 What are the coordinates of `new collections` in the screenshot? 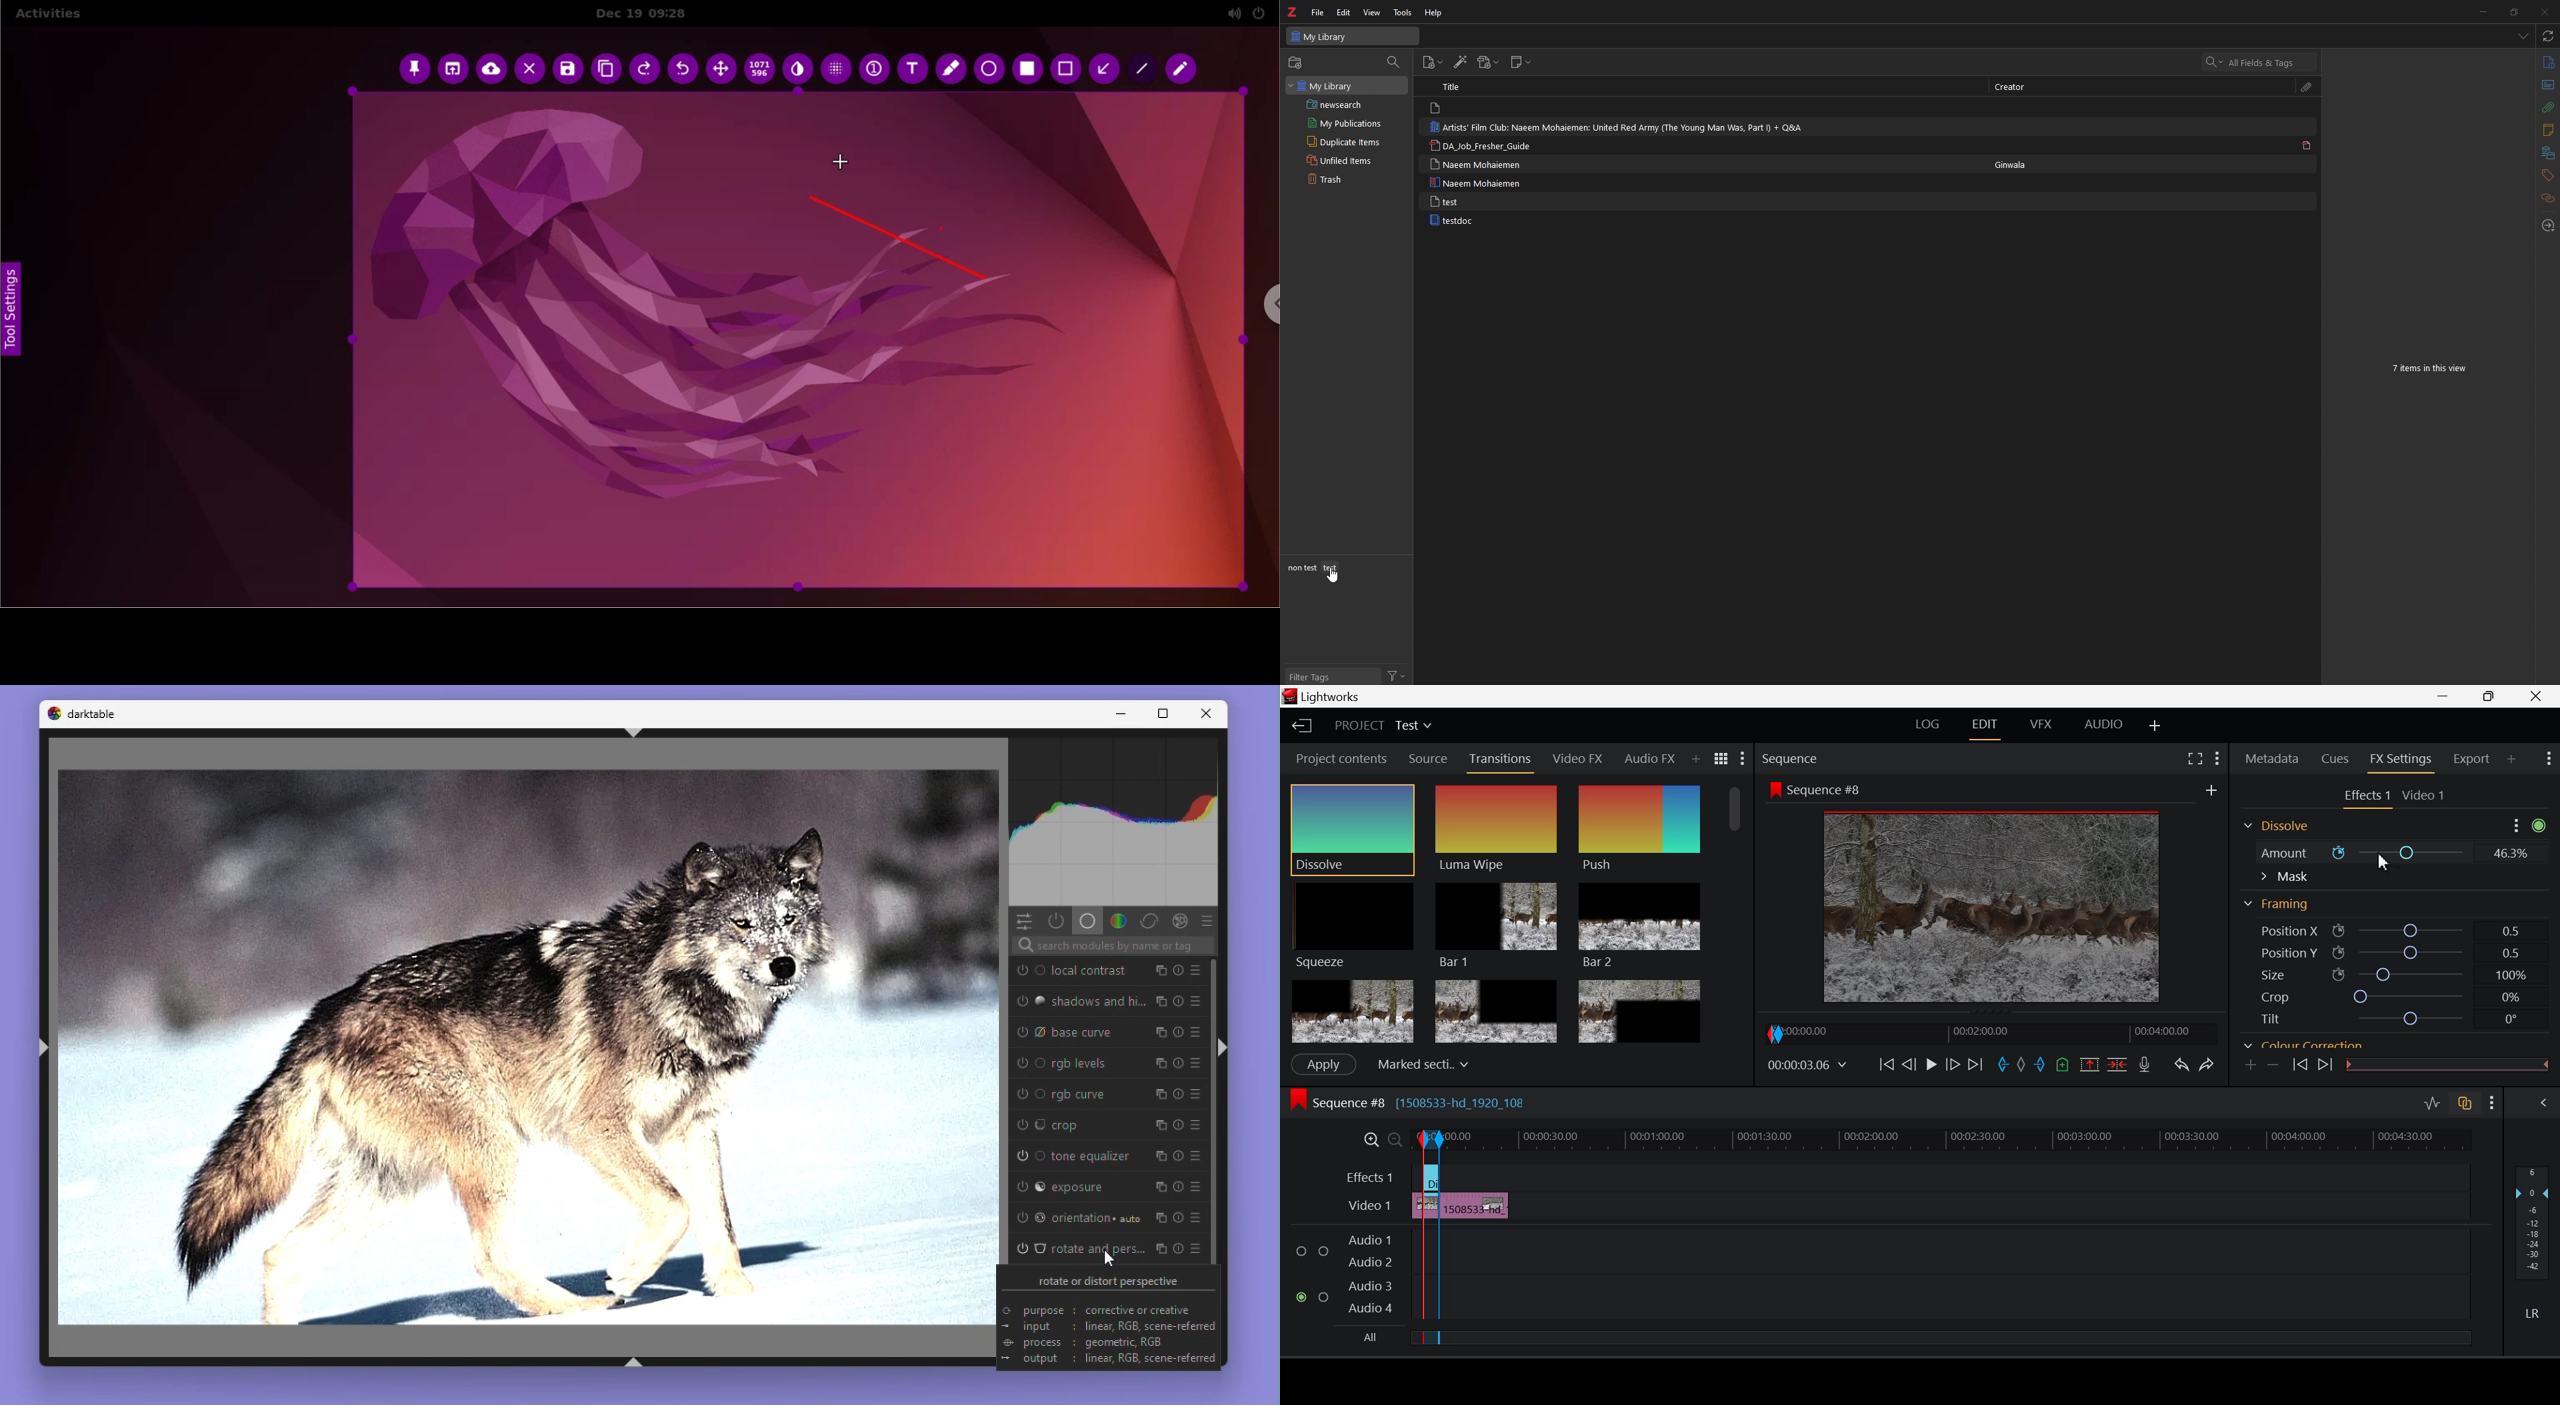 It's located at (1296, 63).